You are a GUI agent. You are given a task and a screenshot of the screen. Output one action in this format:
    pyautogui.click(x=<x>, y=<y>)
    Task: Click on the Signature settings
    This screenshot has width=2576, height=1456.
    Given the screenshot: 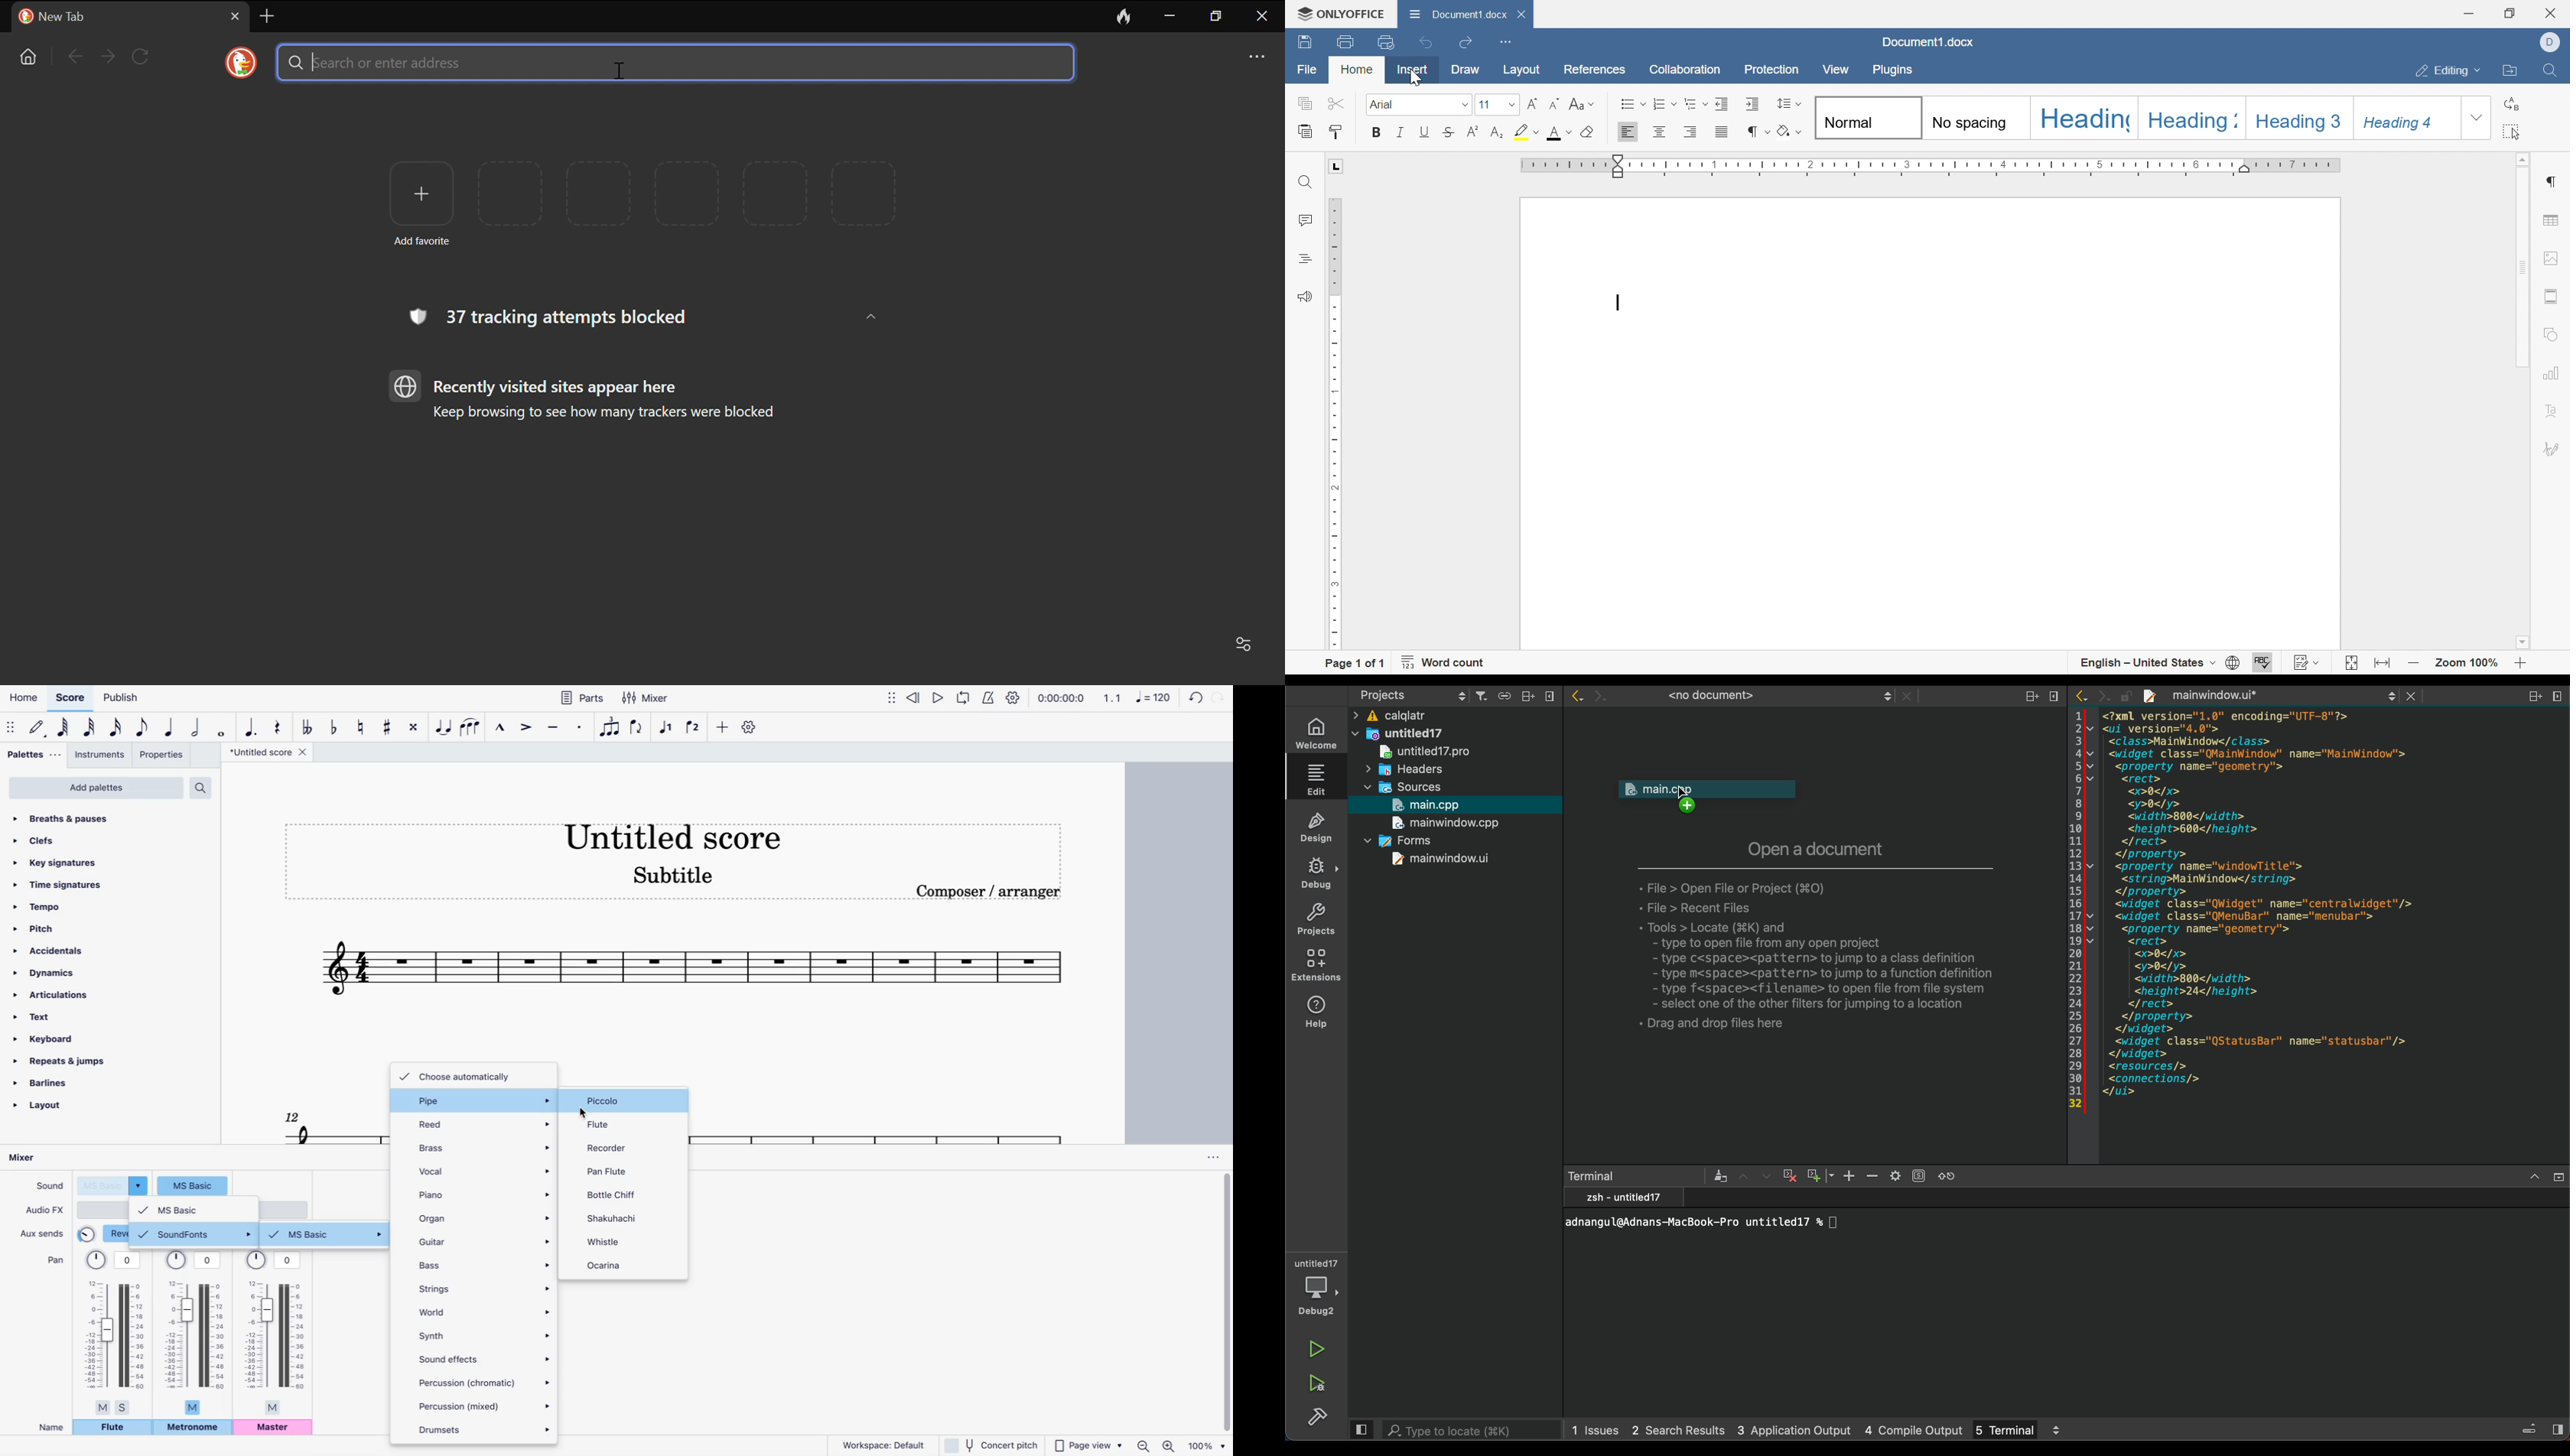 What is the action you would take?
    pyautogui.click(x=2553, y=451)
    